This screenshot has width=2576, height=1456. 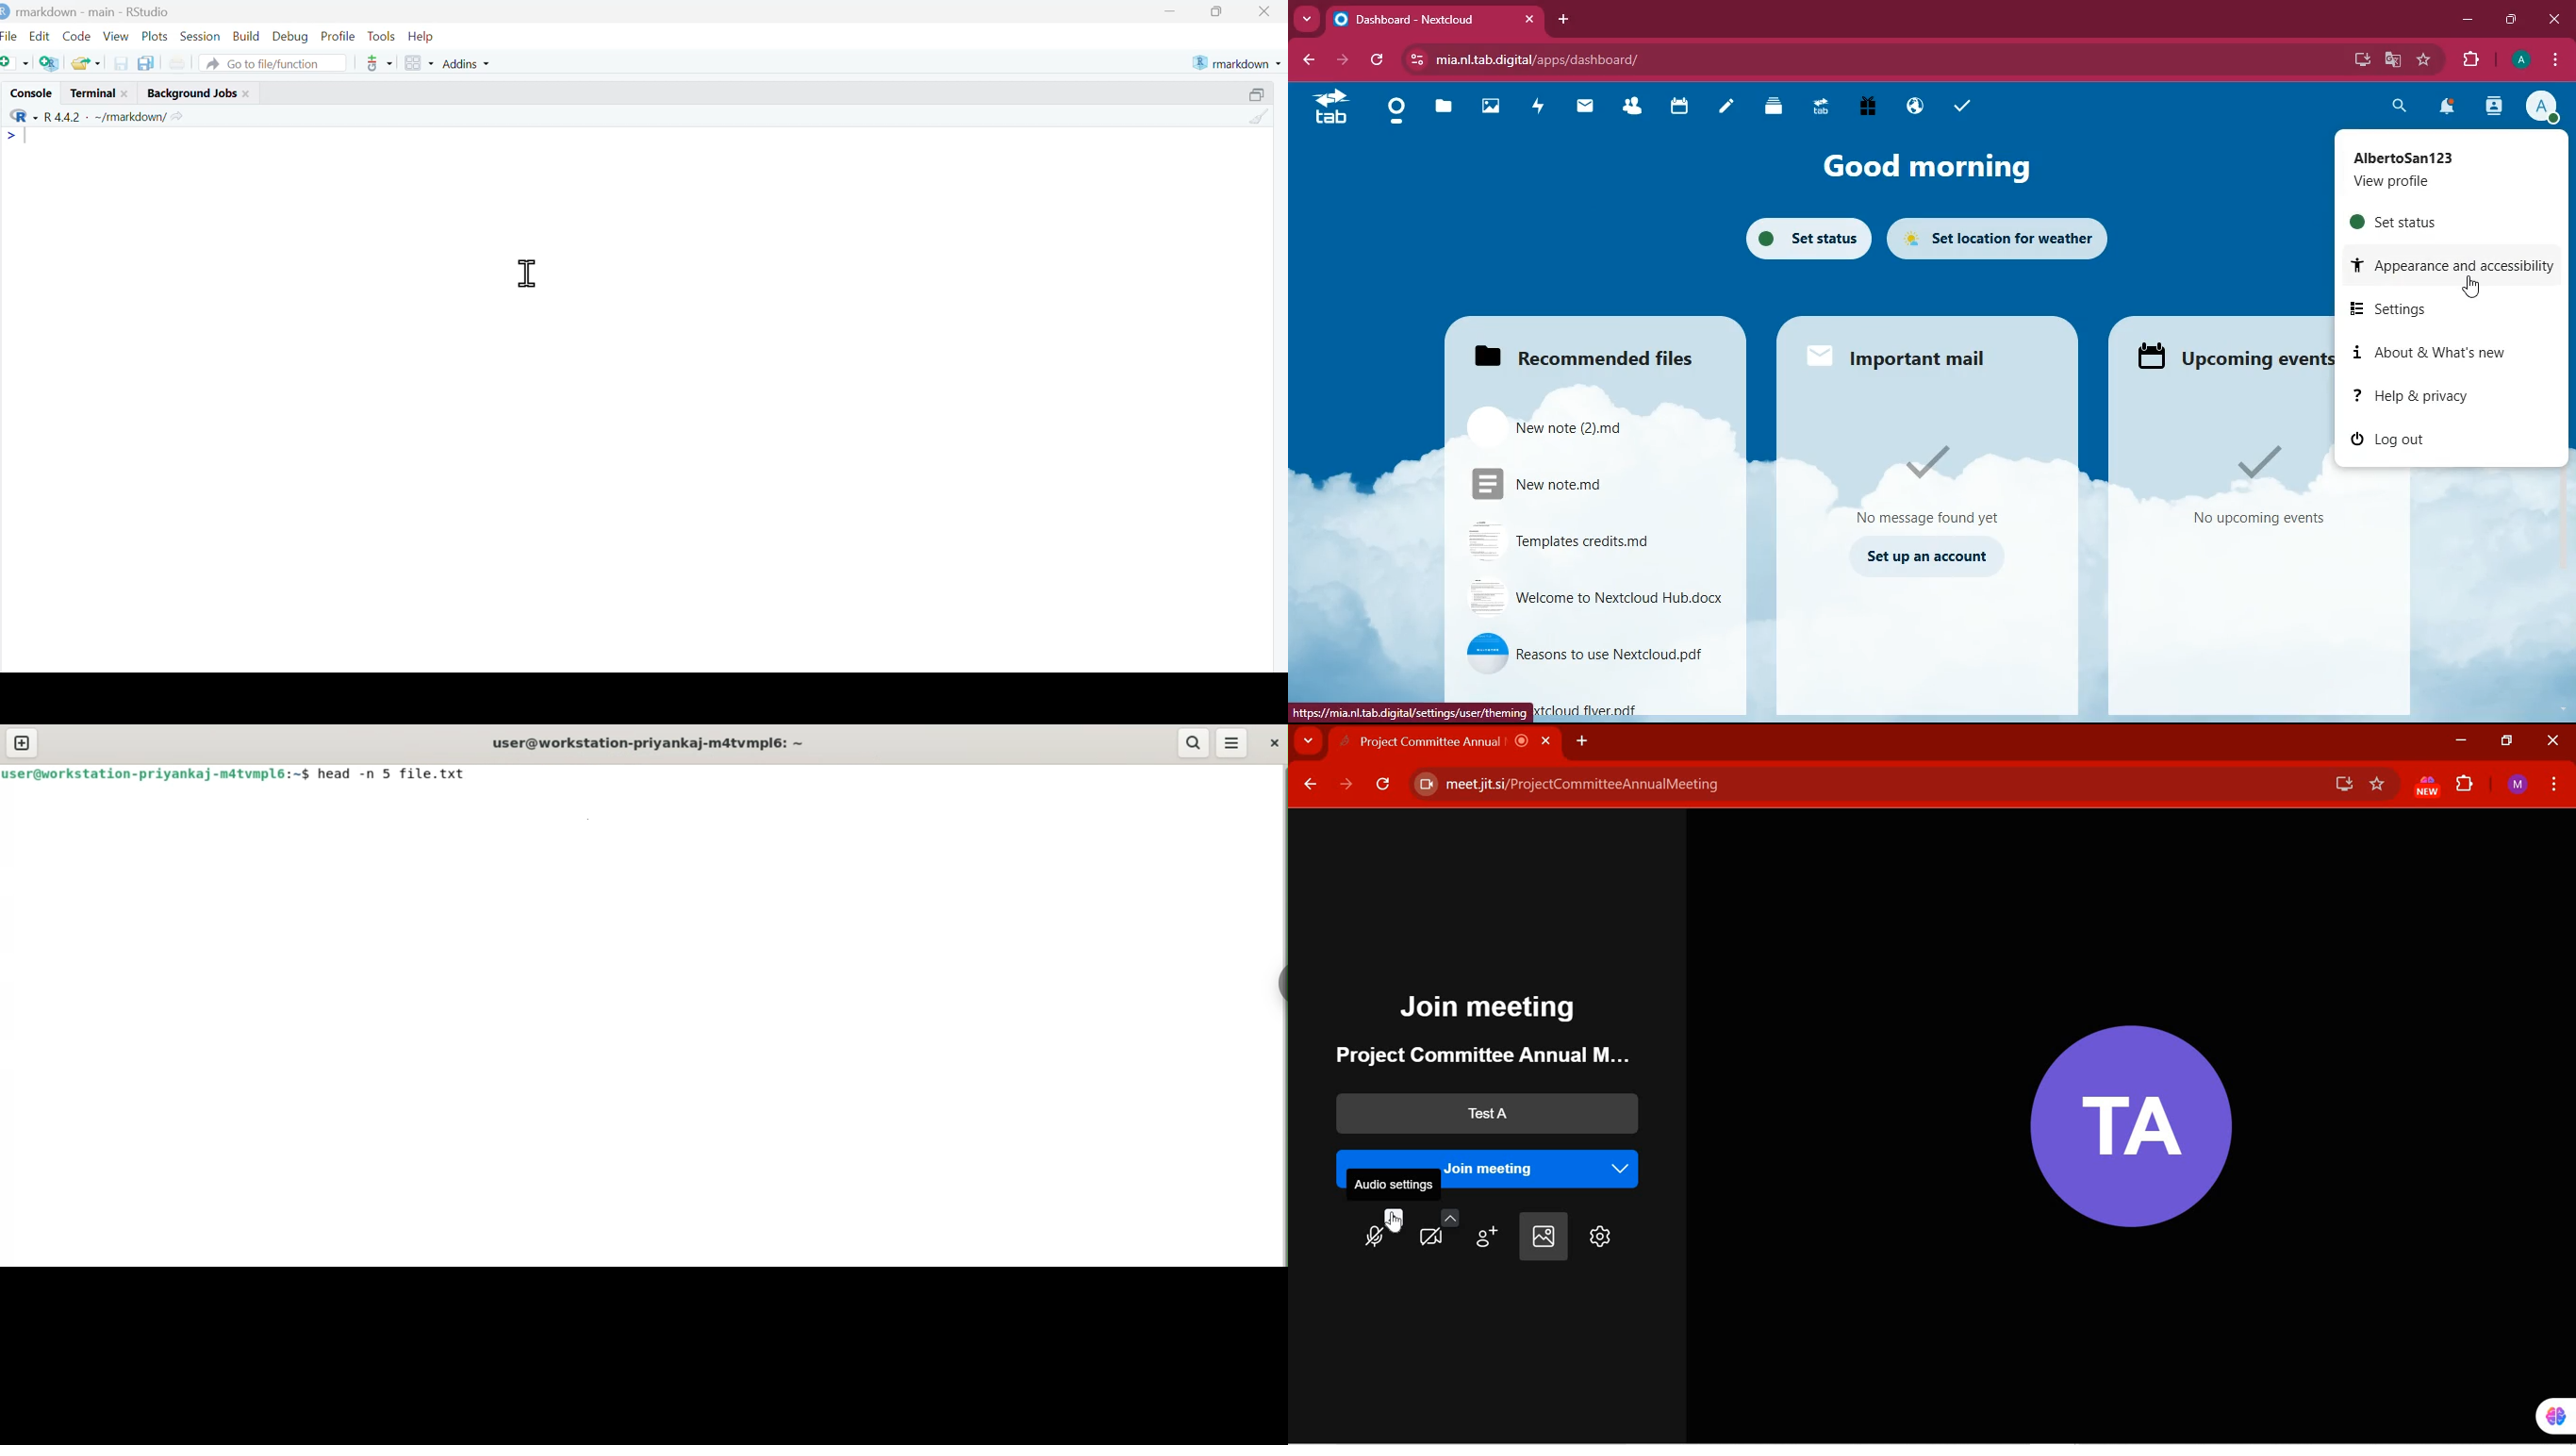 I want to click on cursor, so click(x=2476, y=290).